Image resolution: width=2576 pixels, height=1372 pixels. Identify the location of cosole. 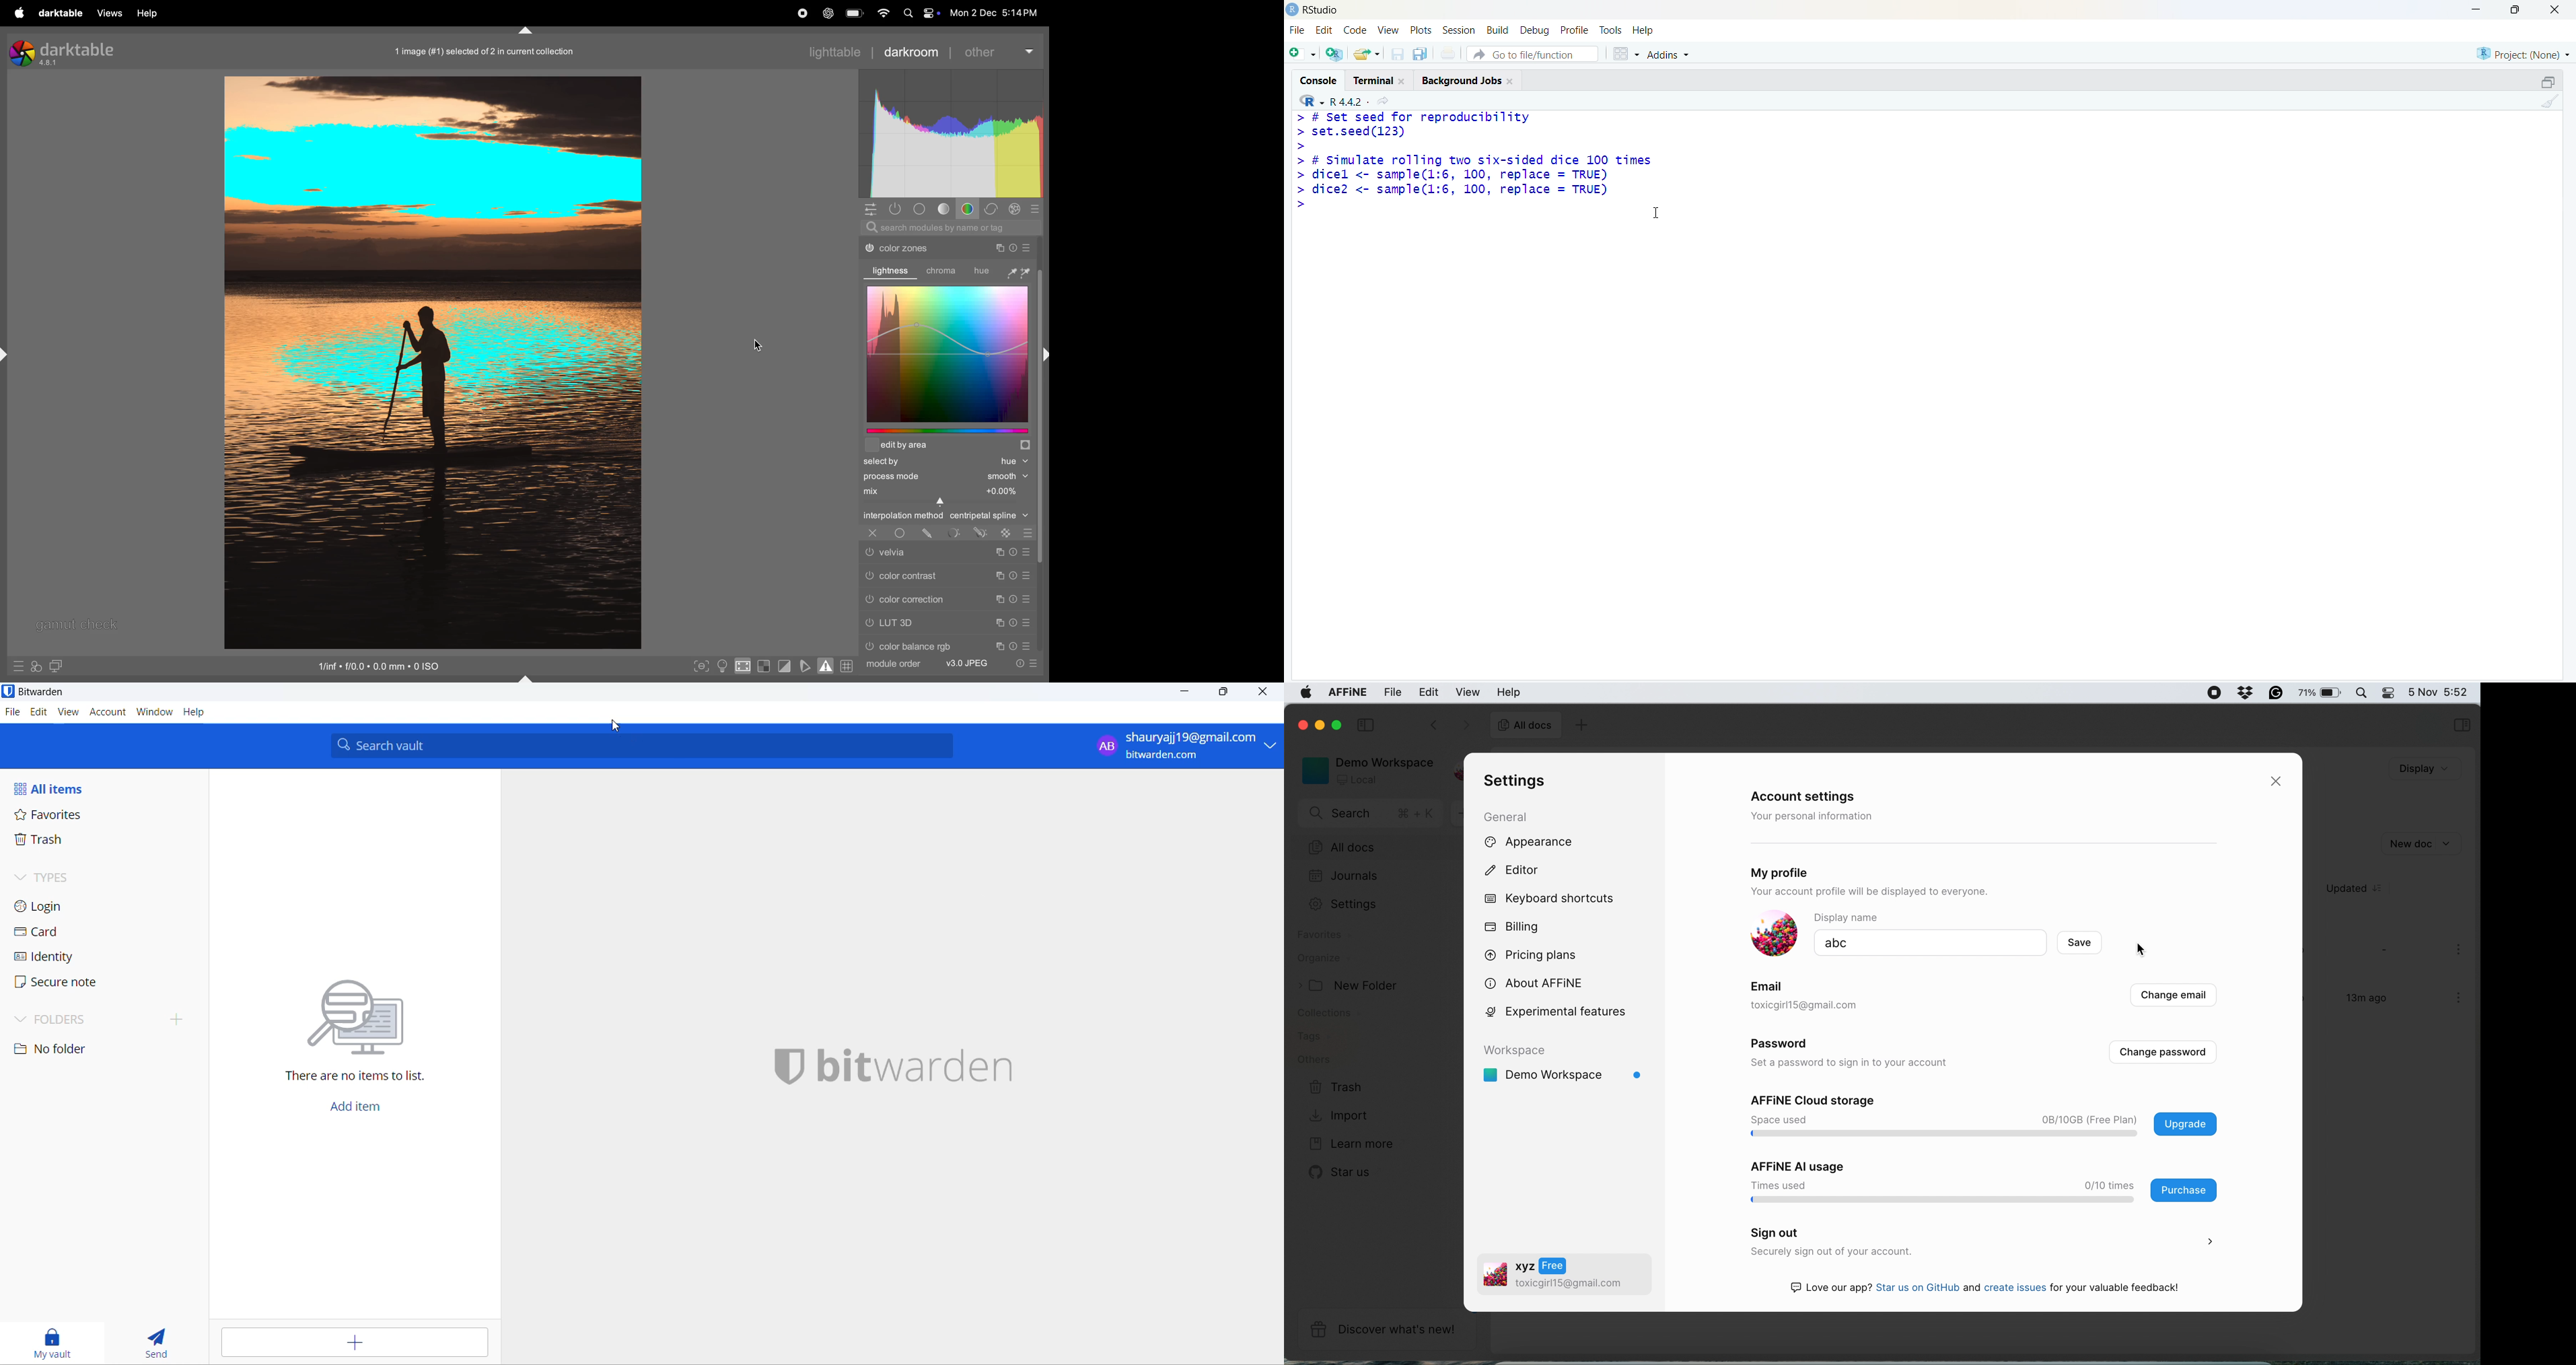
(1318, 81).